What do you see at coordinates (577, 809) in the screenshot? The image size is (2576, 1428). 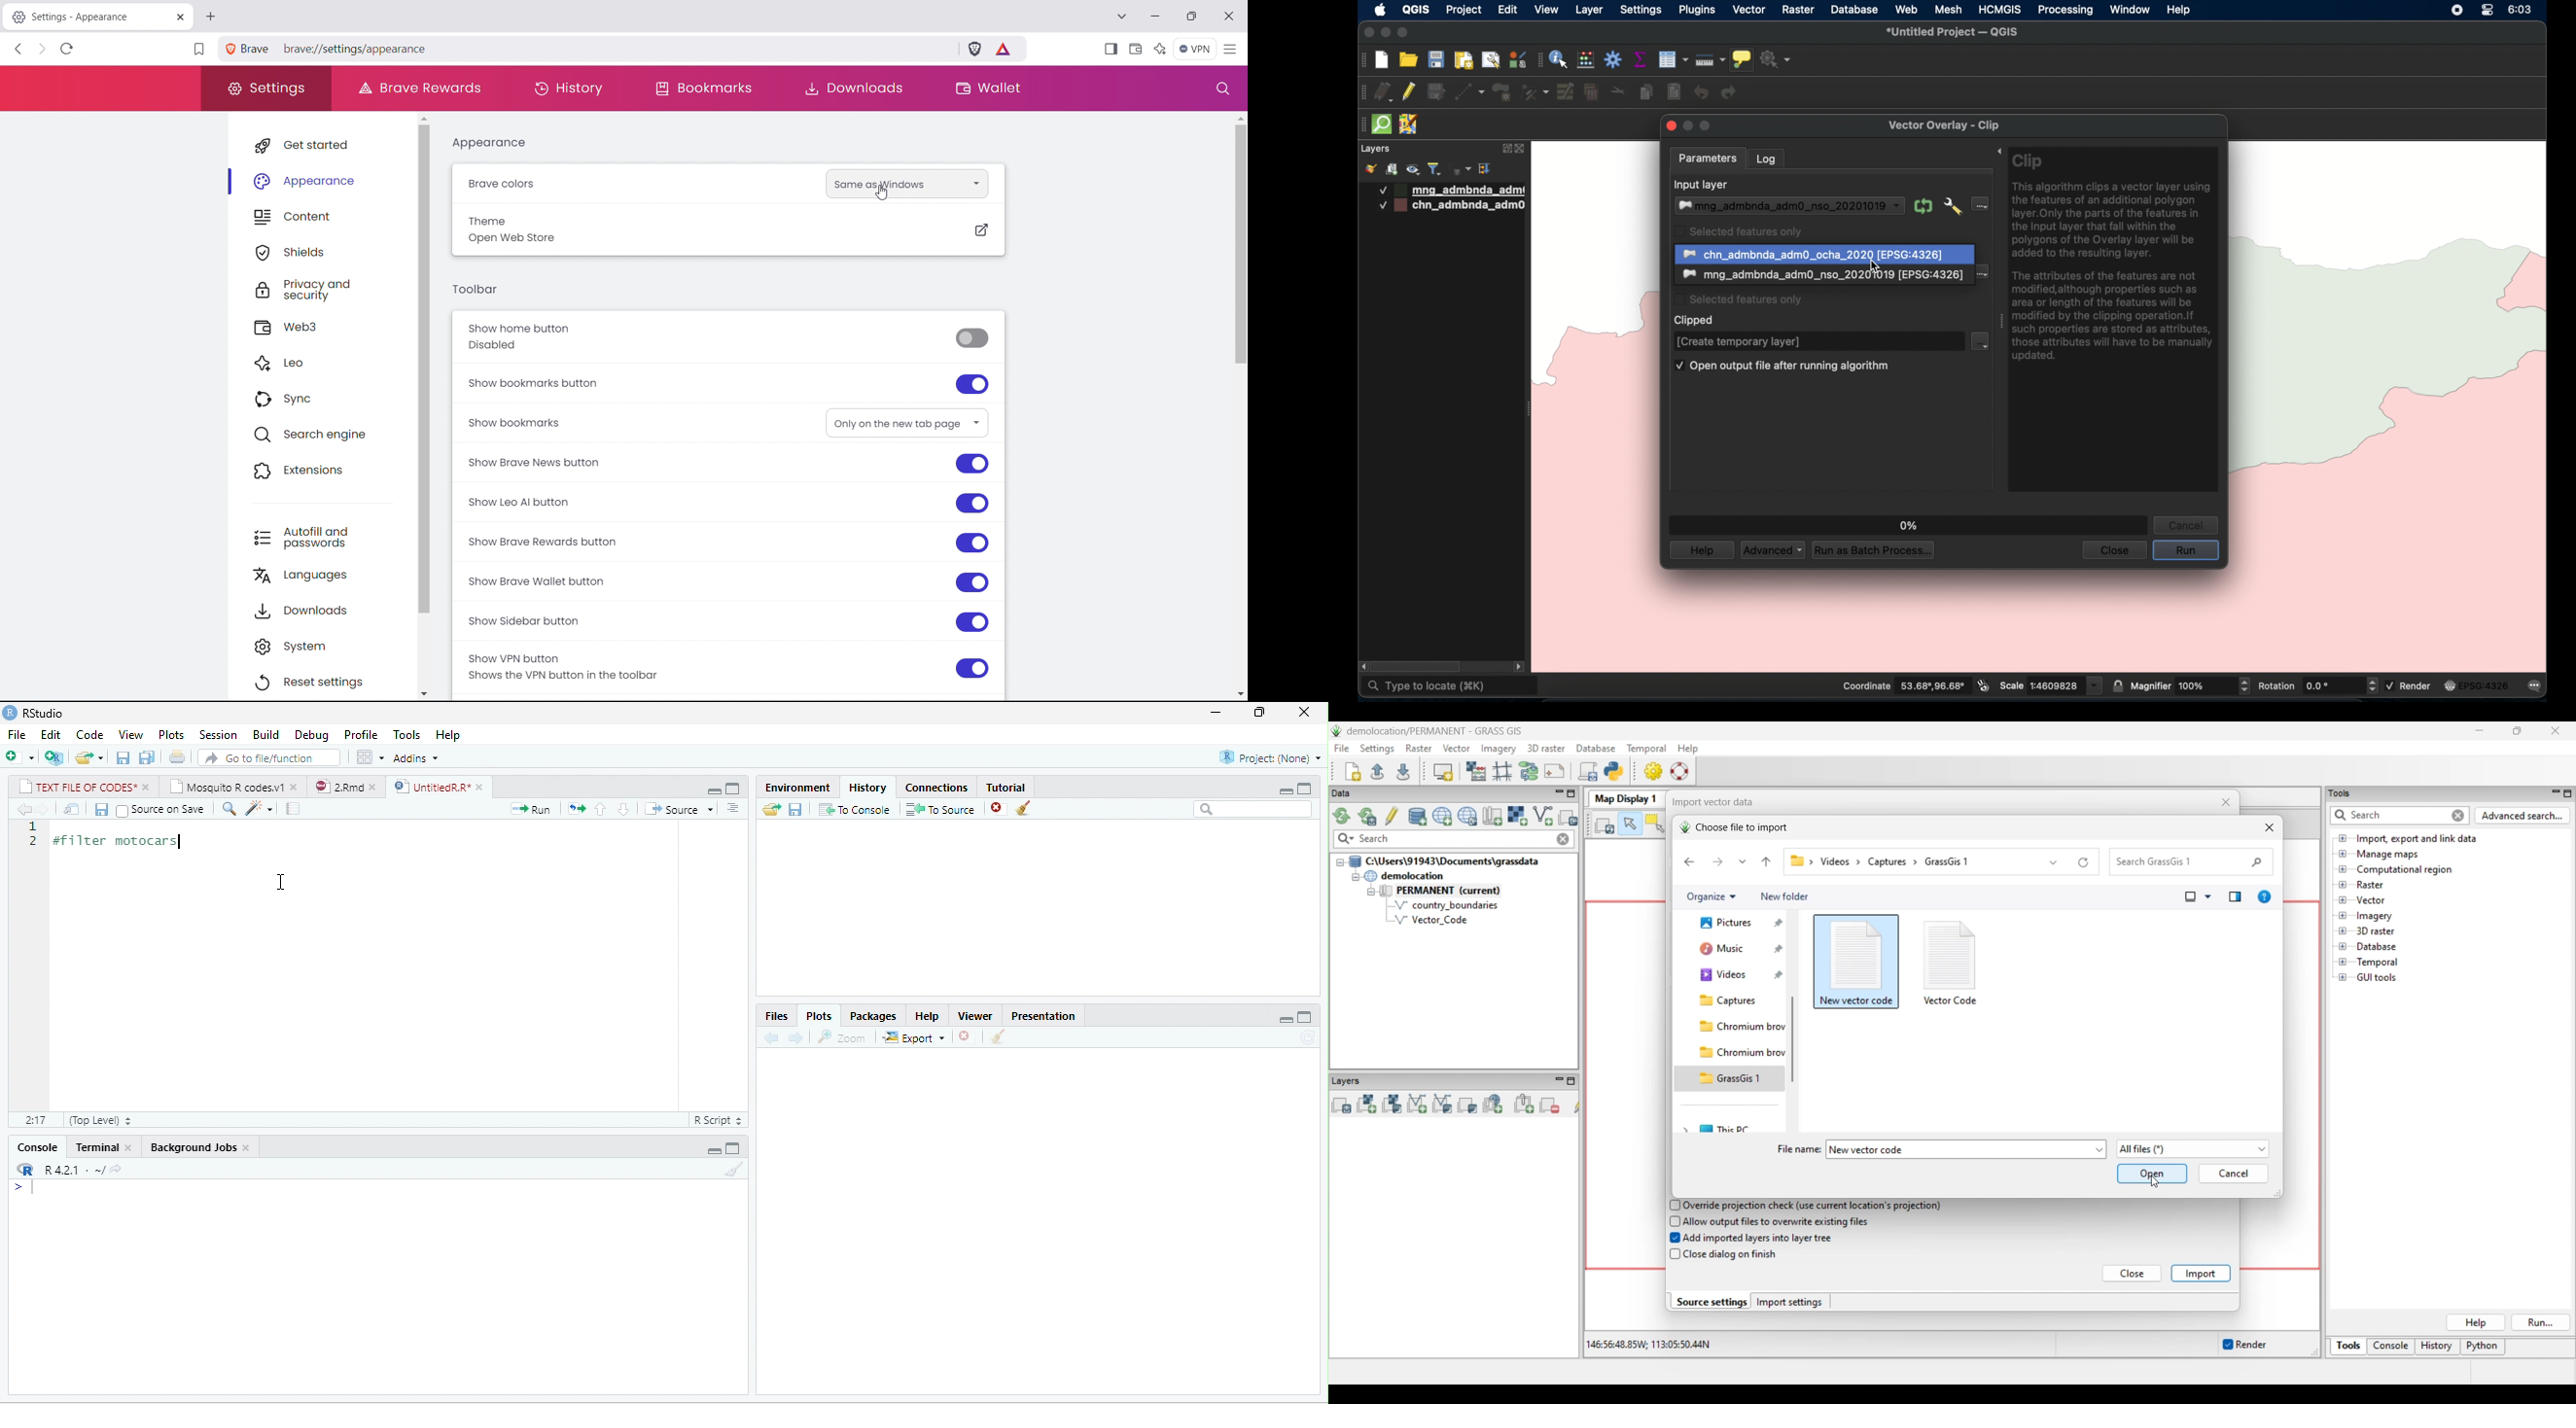 I see `rerun` at bounding box center [577, 809].